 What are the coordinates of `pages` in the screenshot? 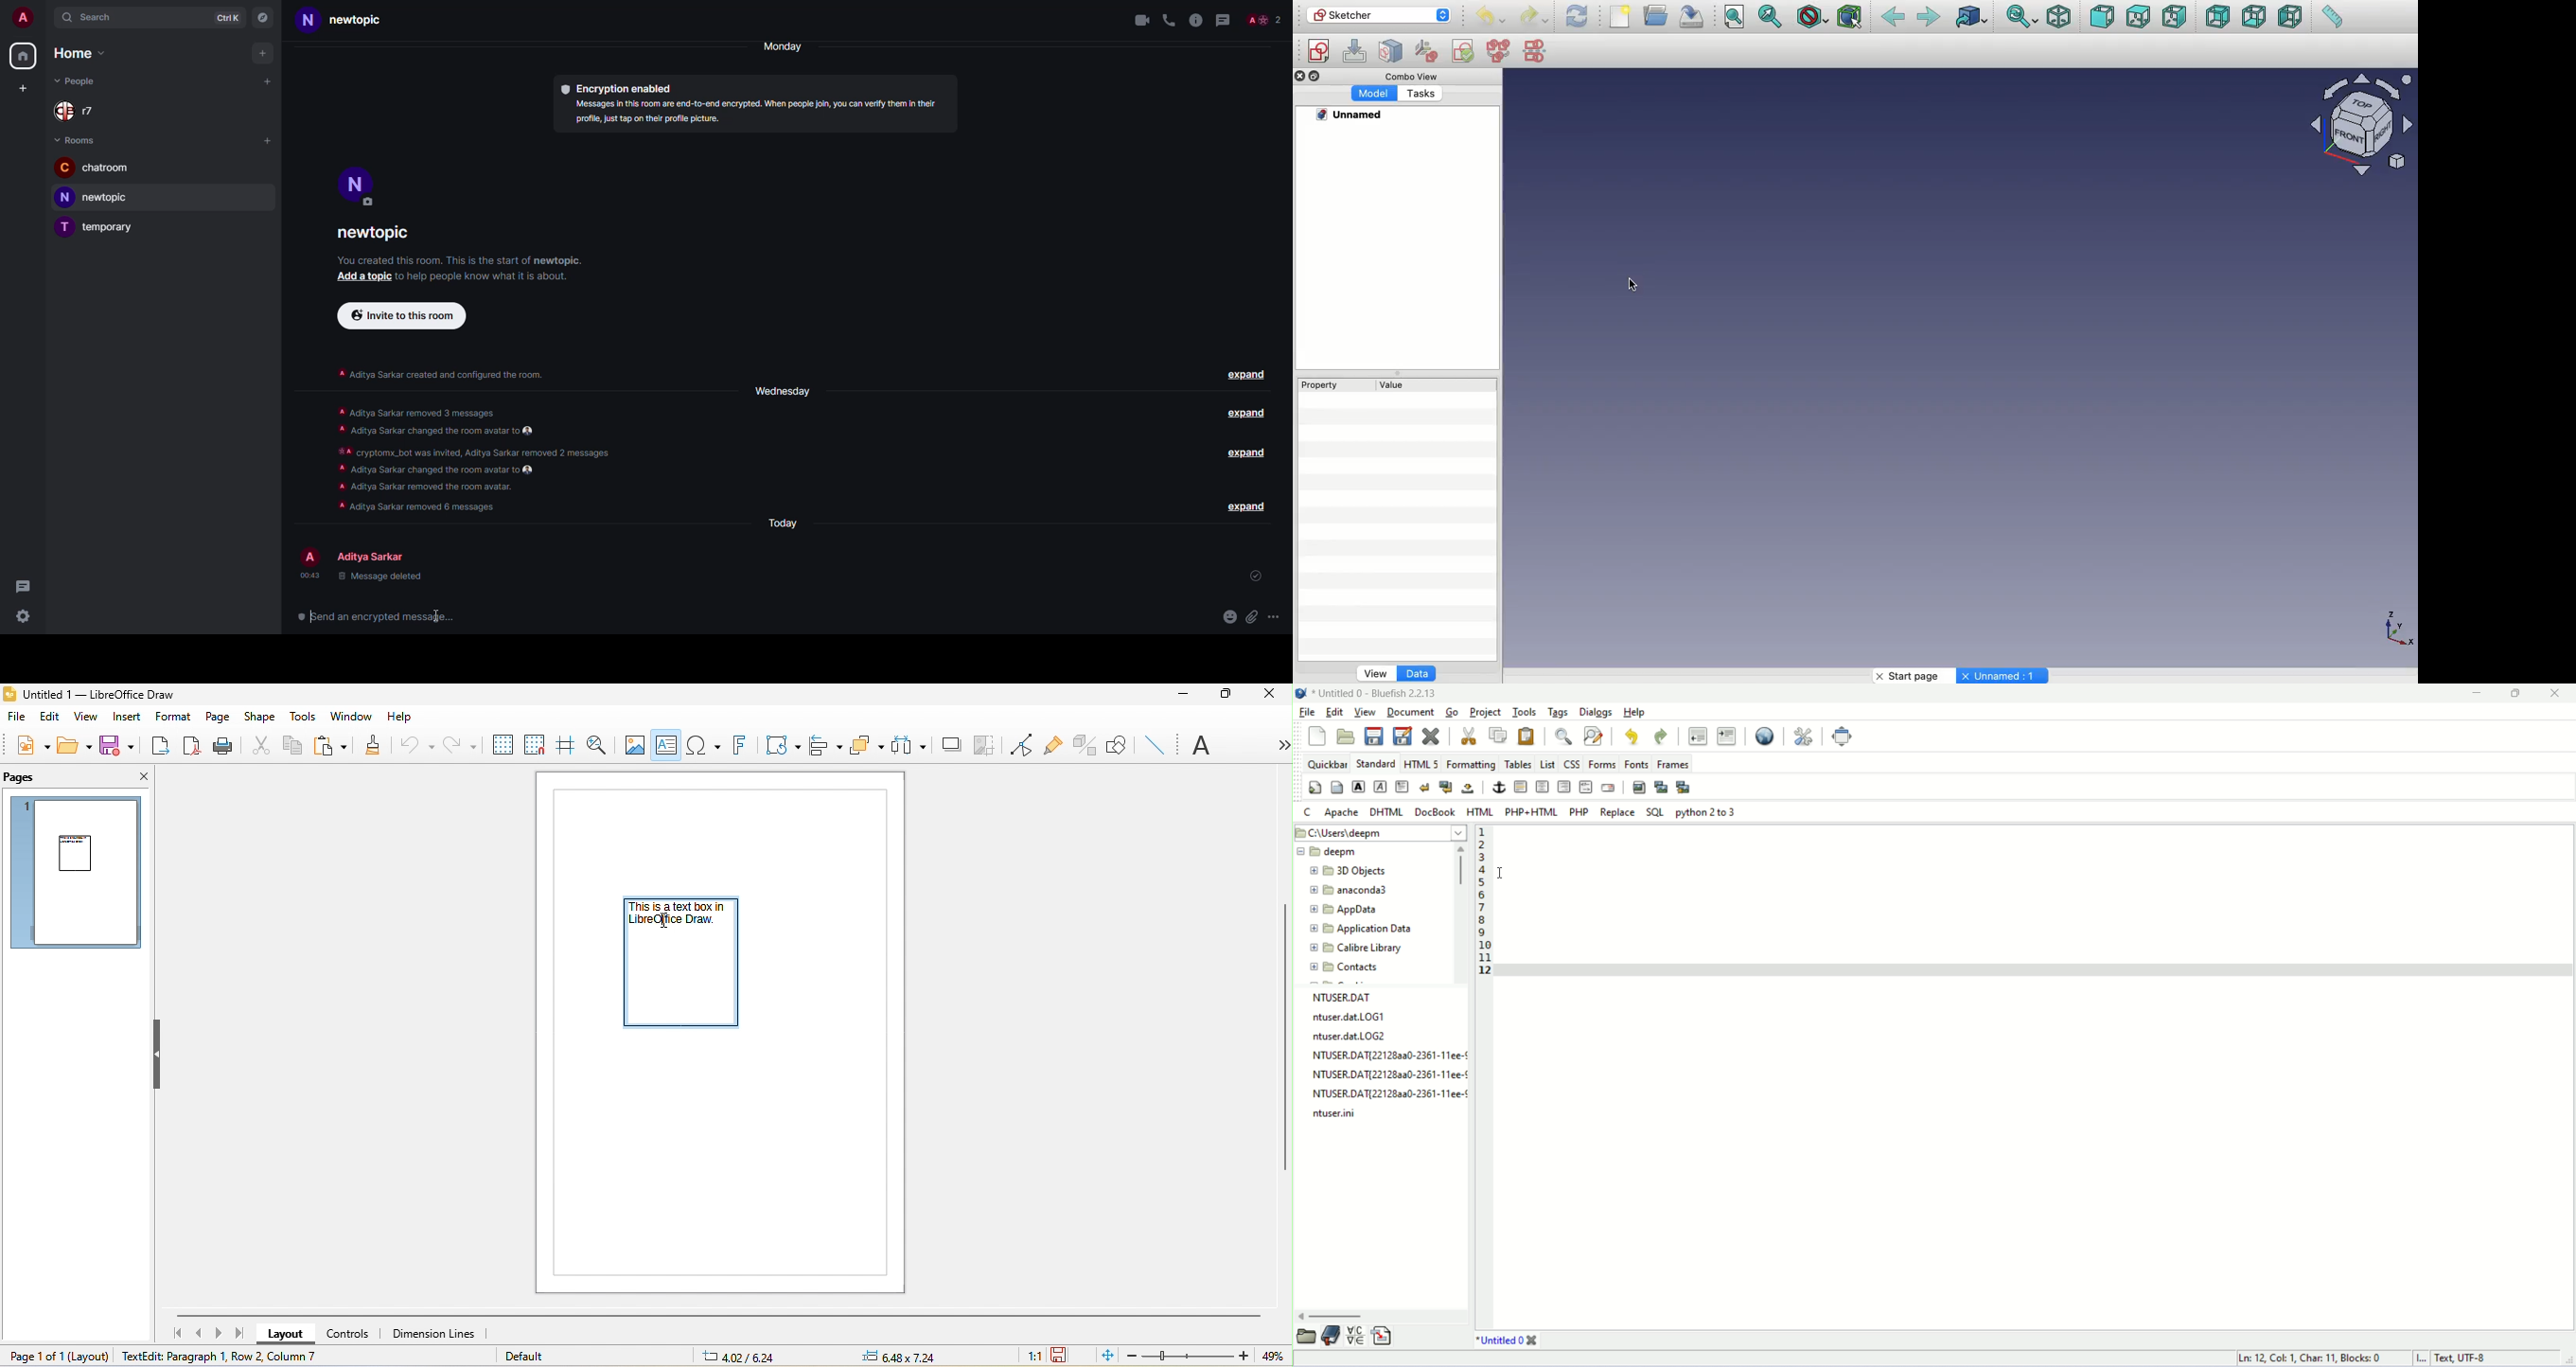 It's located at (25, 776).